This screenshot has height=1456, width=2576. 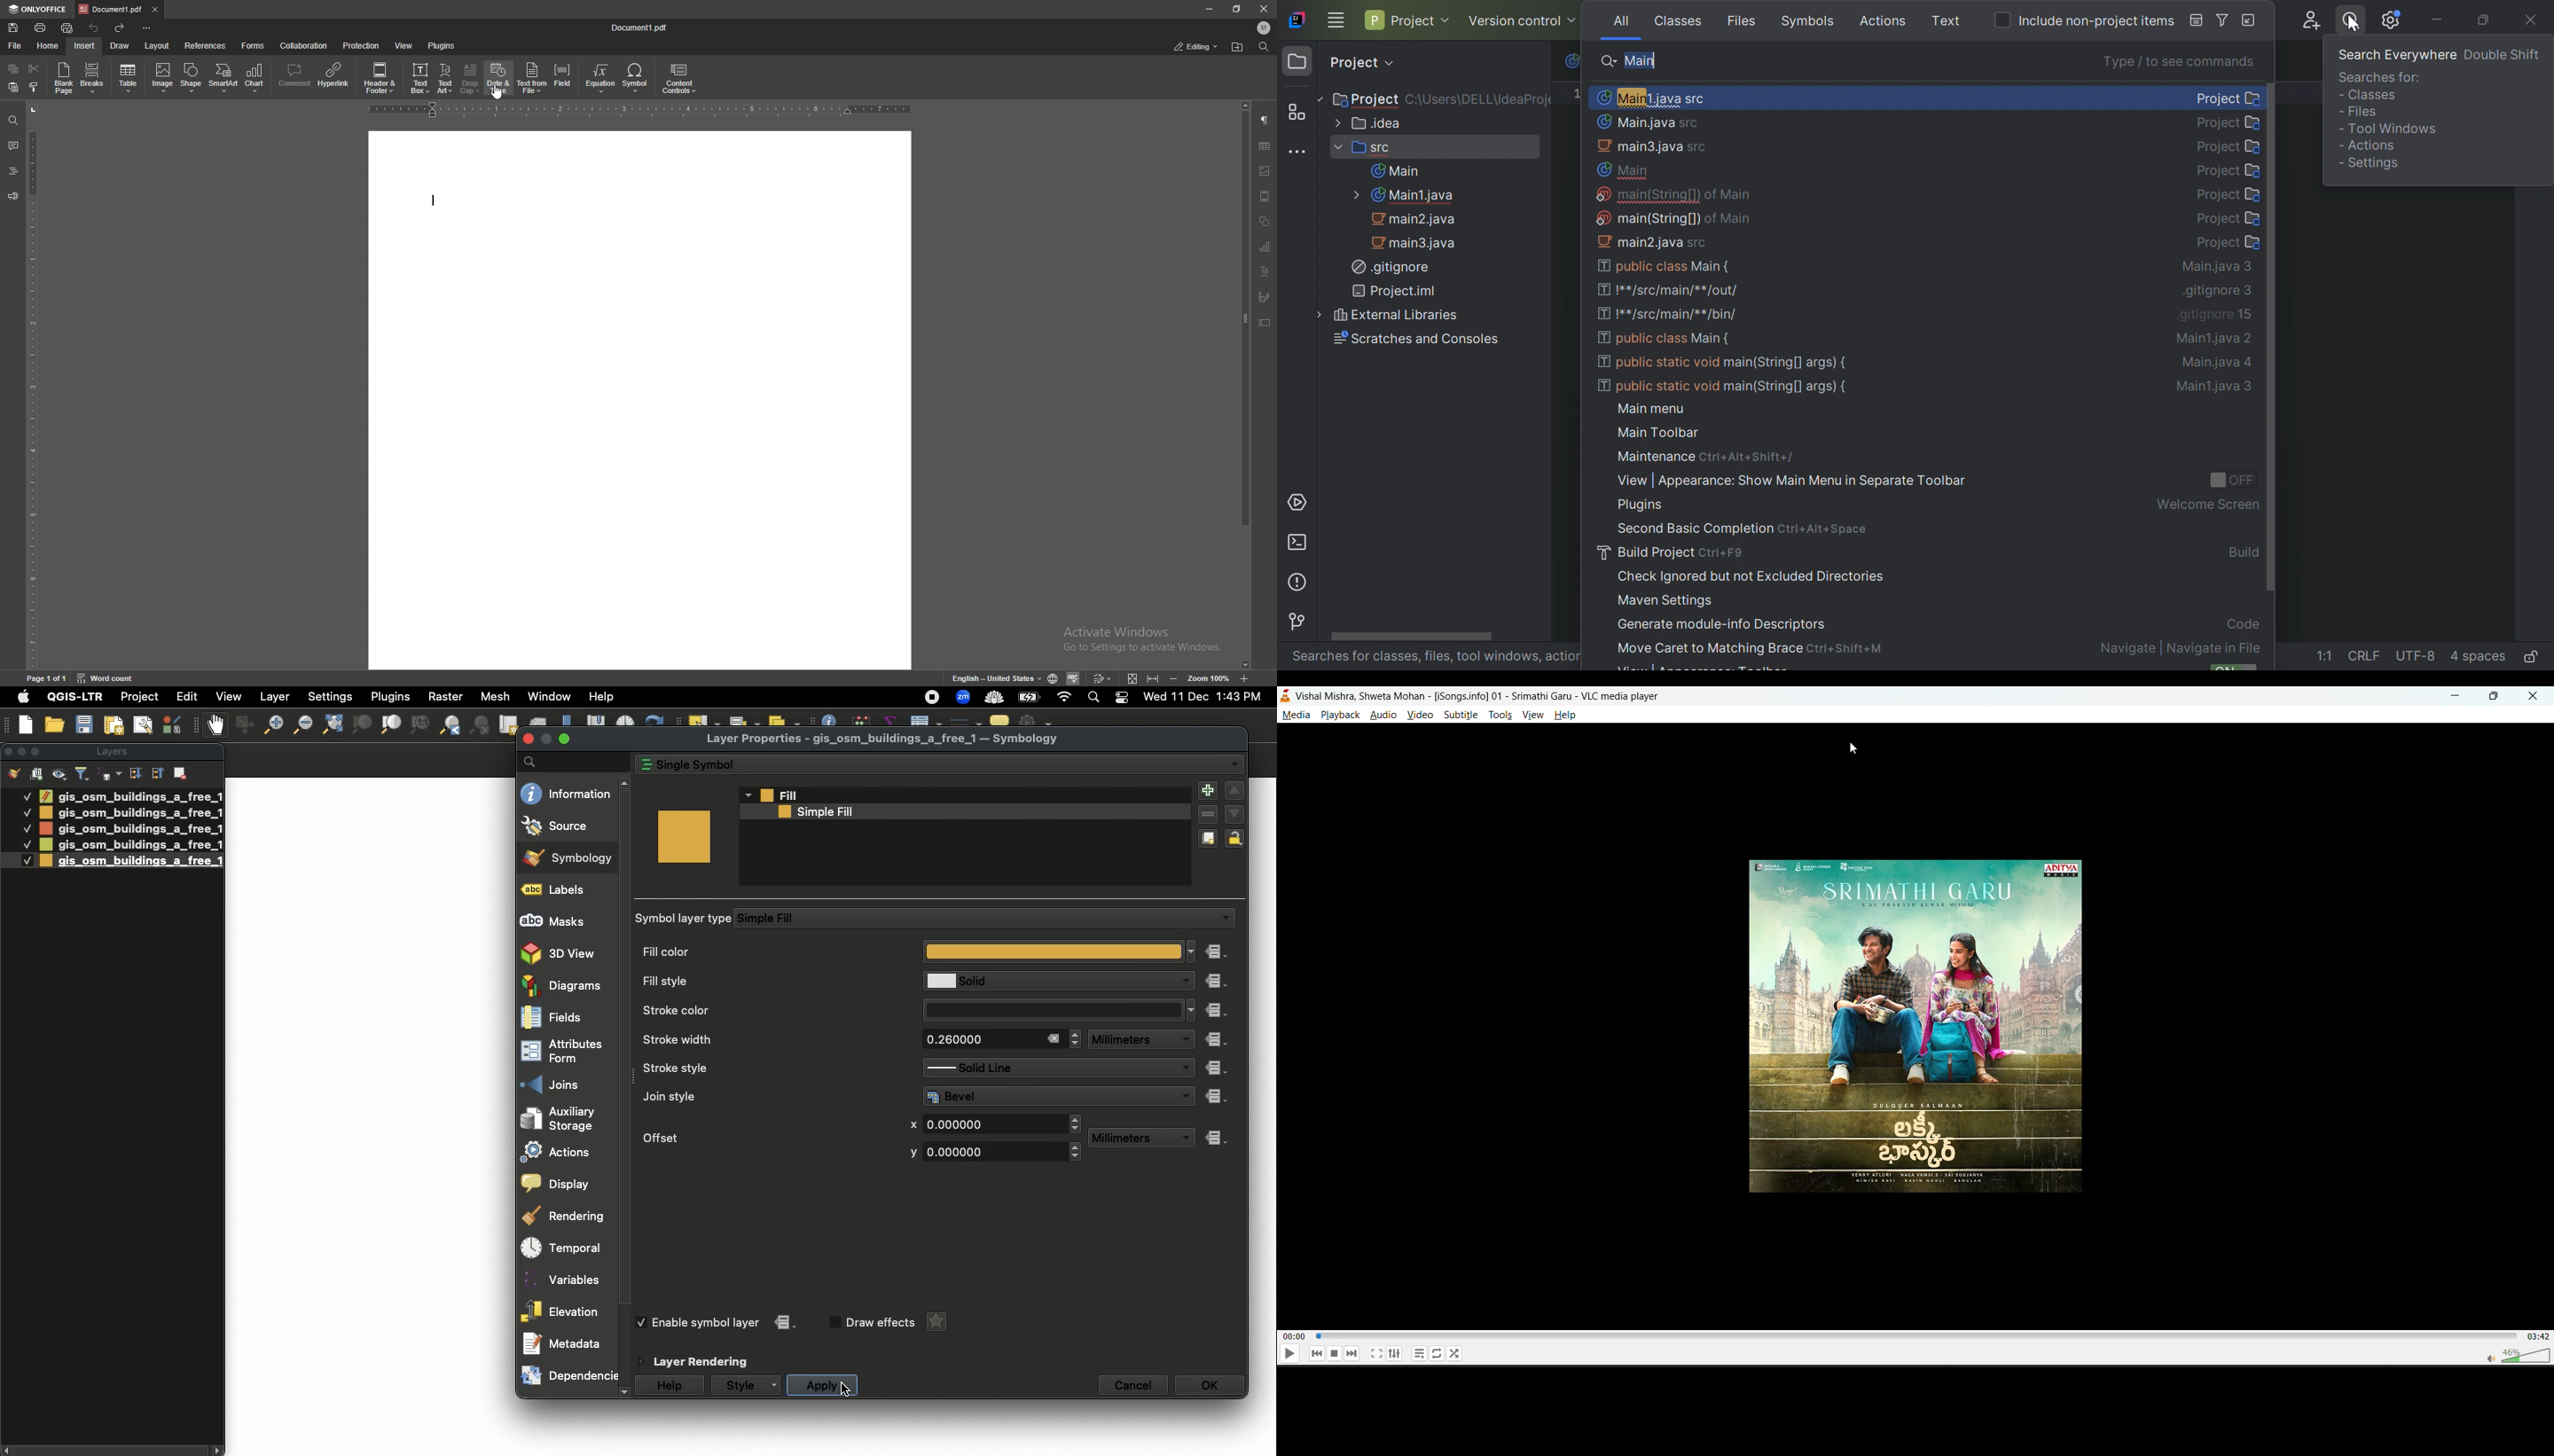 What do you see at coordinates (1363, 100) in the screenshot?
I see `Project` at bounding box center [1363, 100].